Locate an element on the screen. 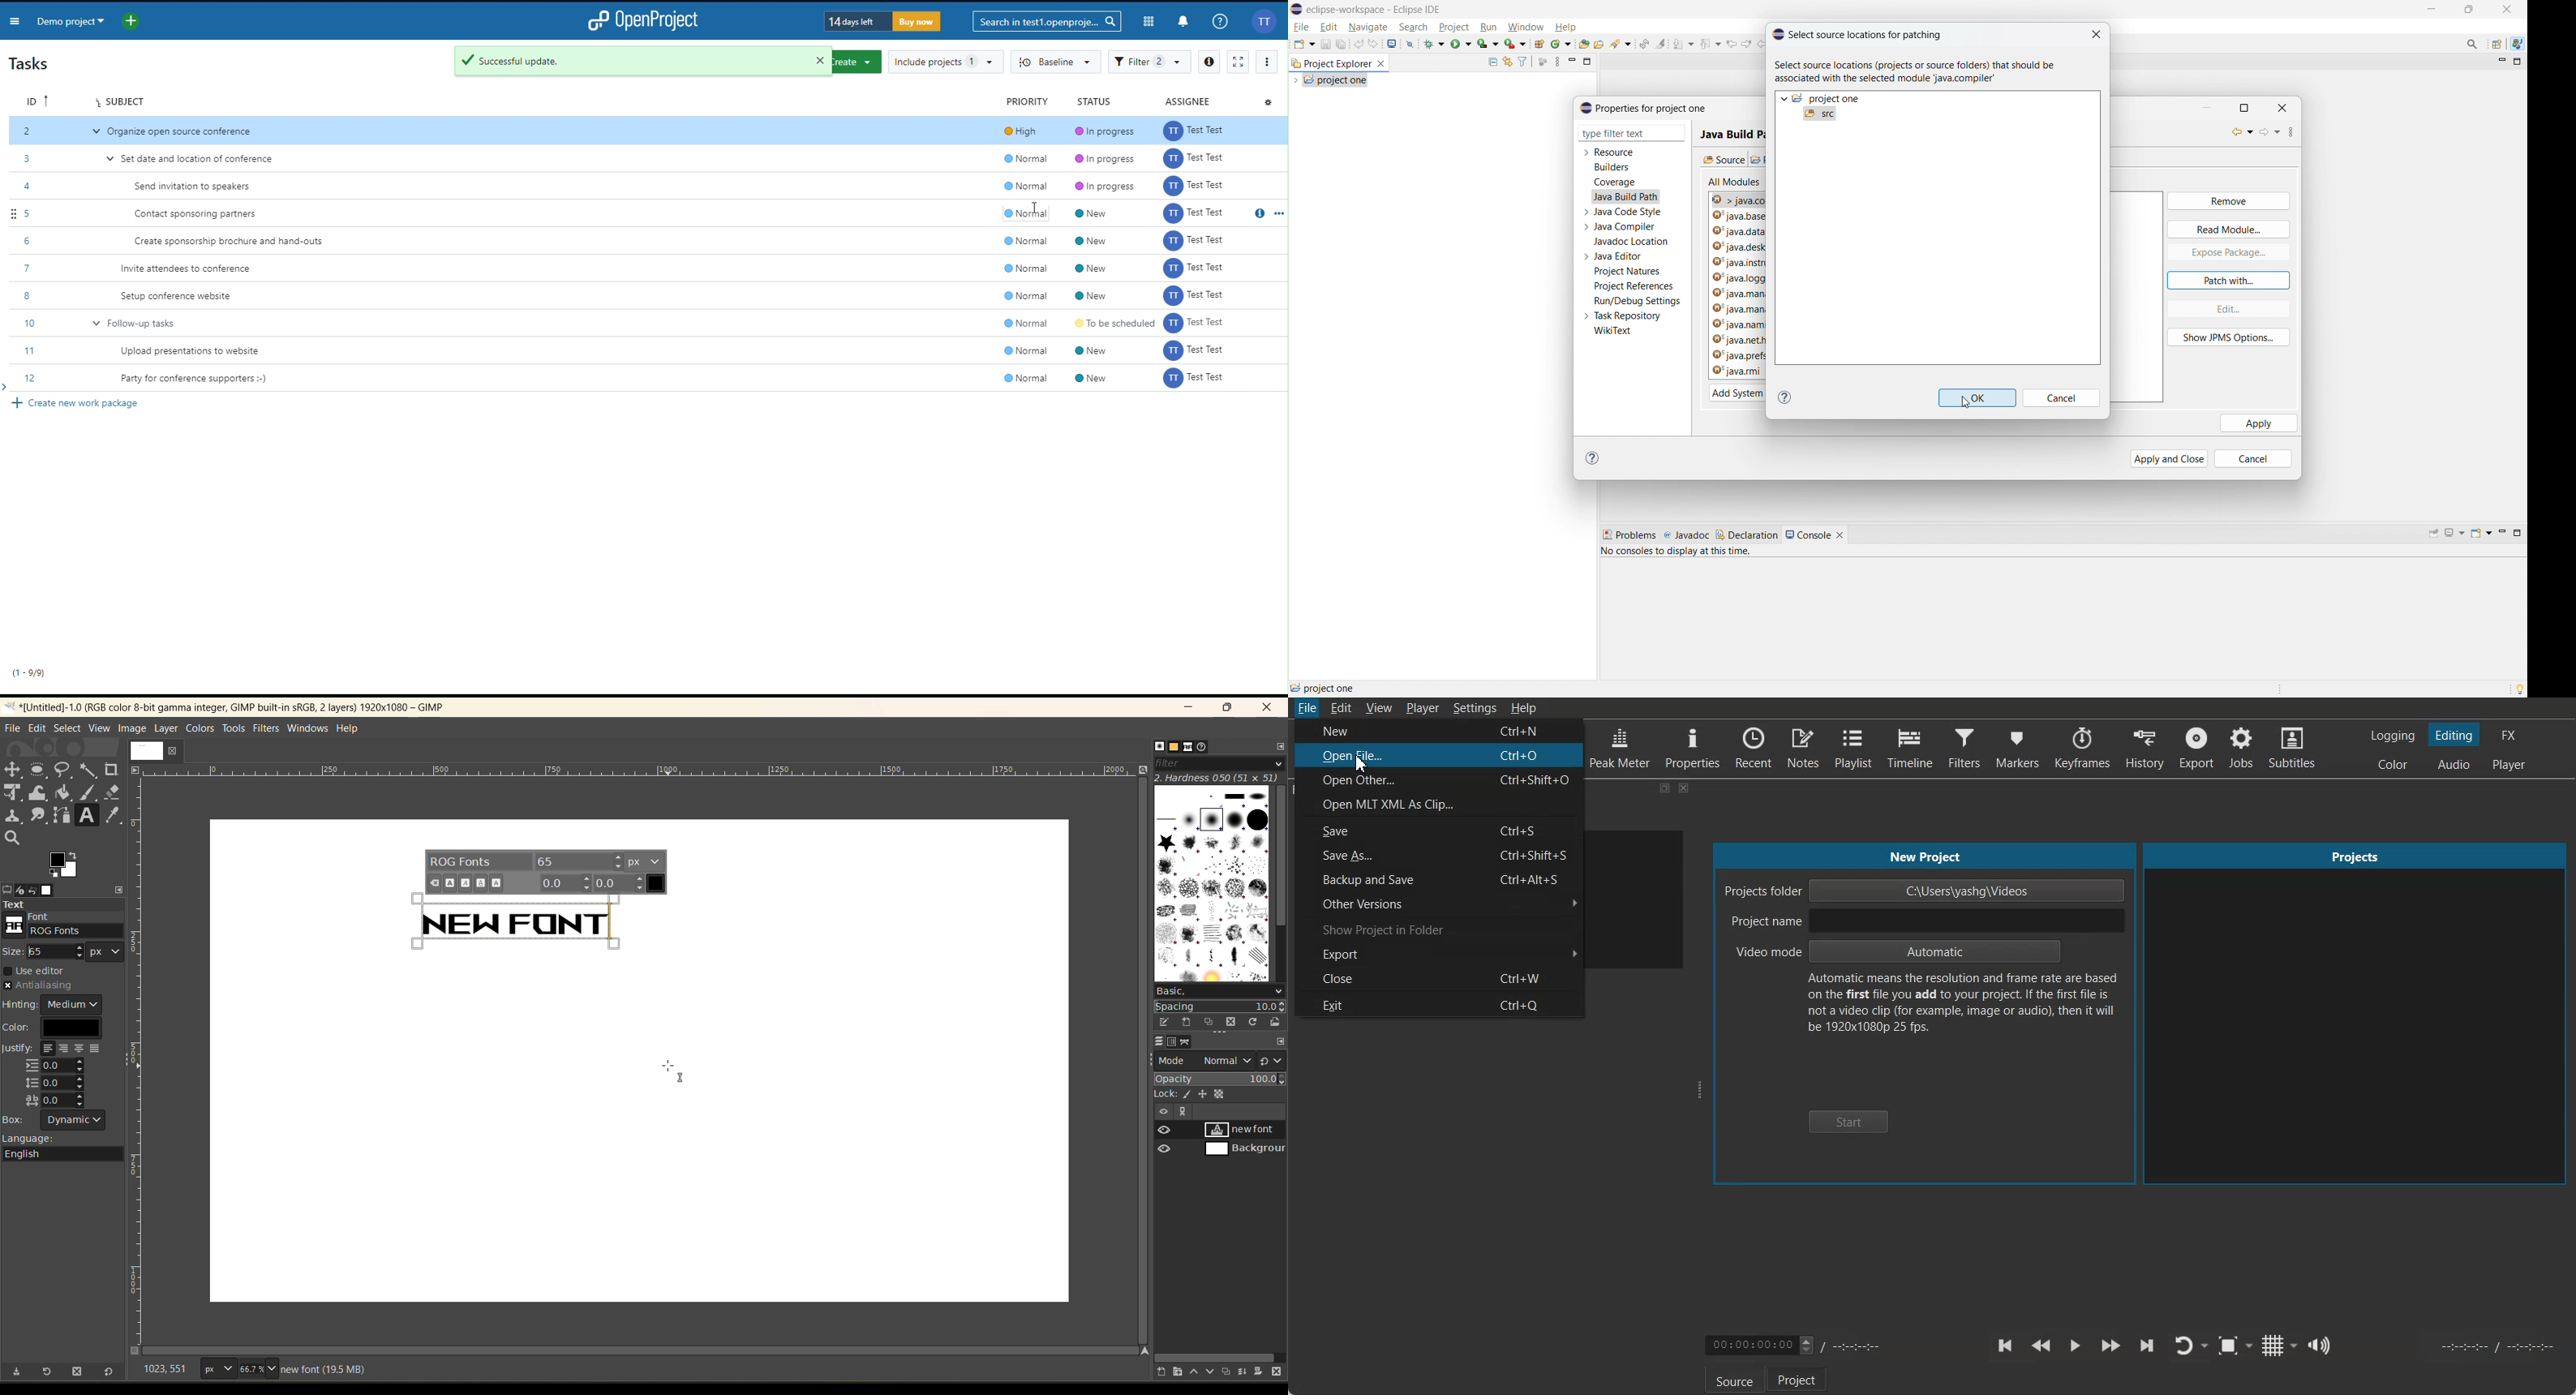 The width and height of the screenshot is (2576, 1400). Peak Meter is located at coordinates (1621, 747).